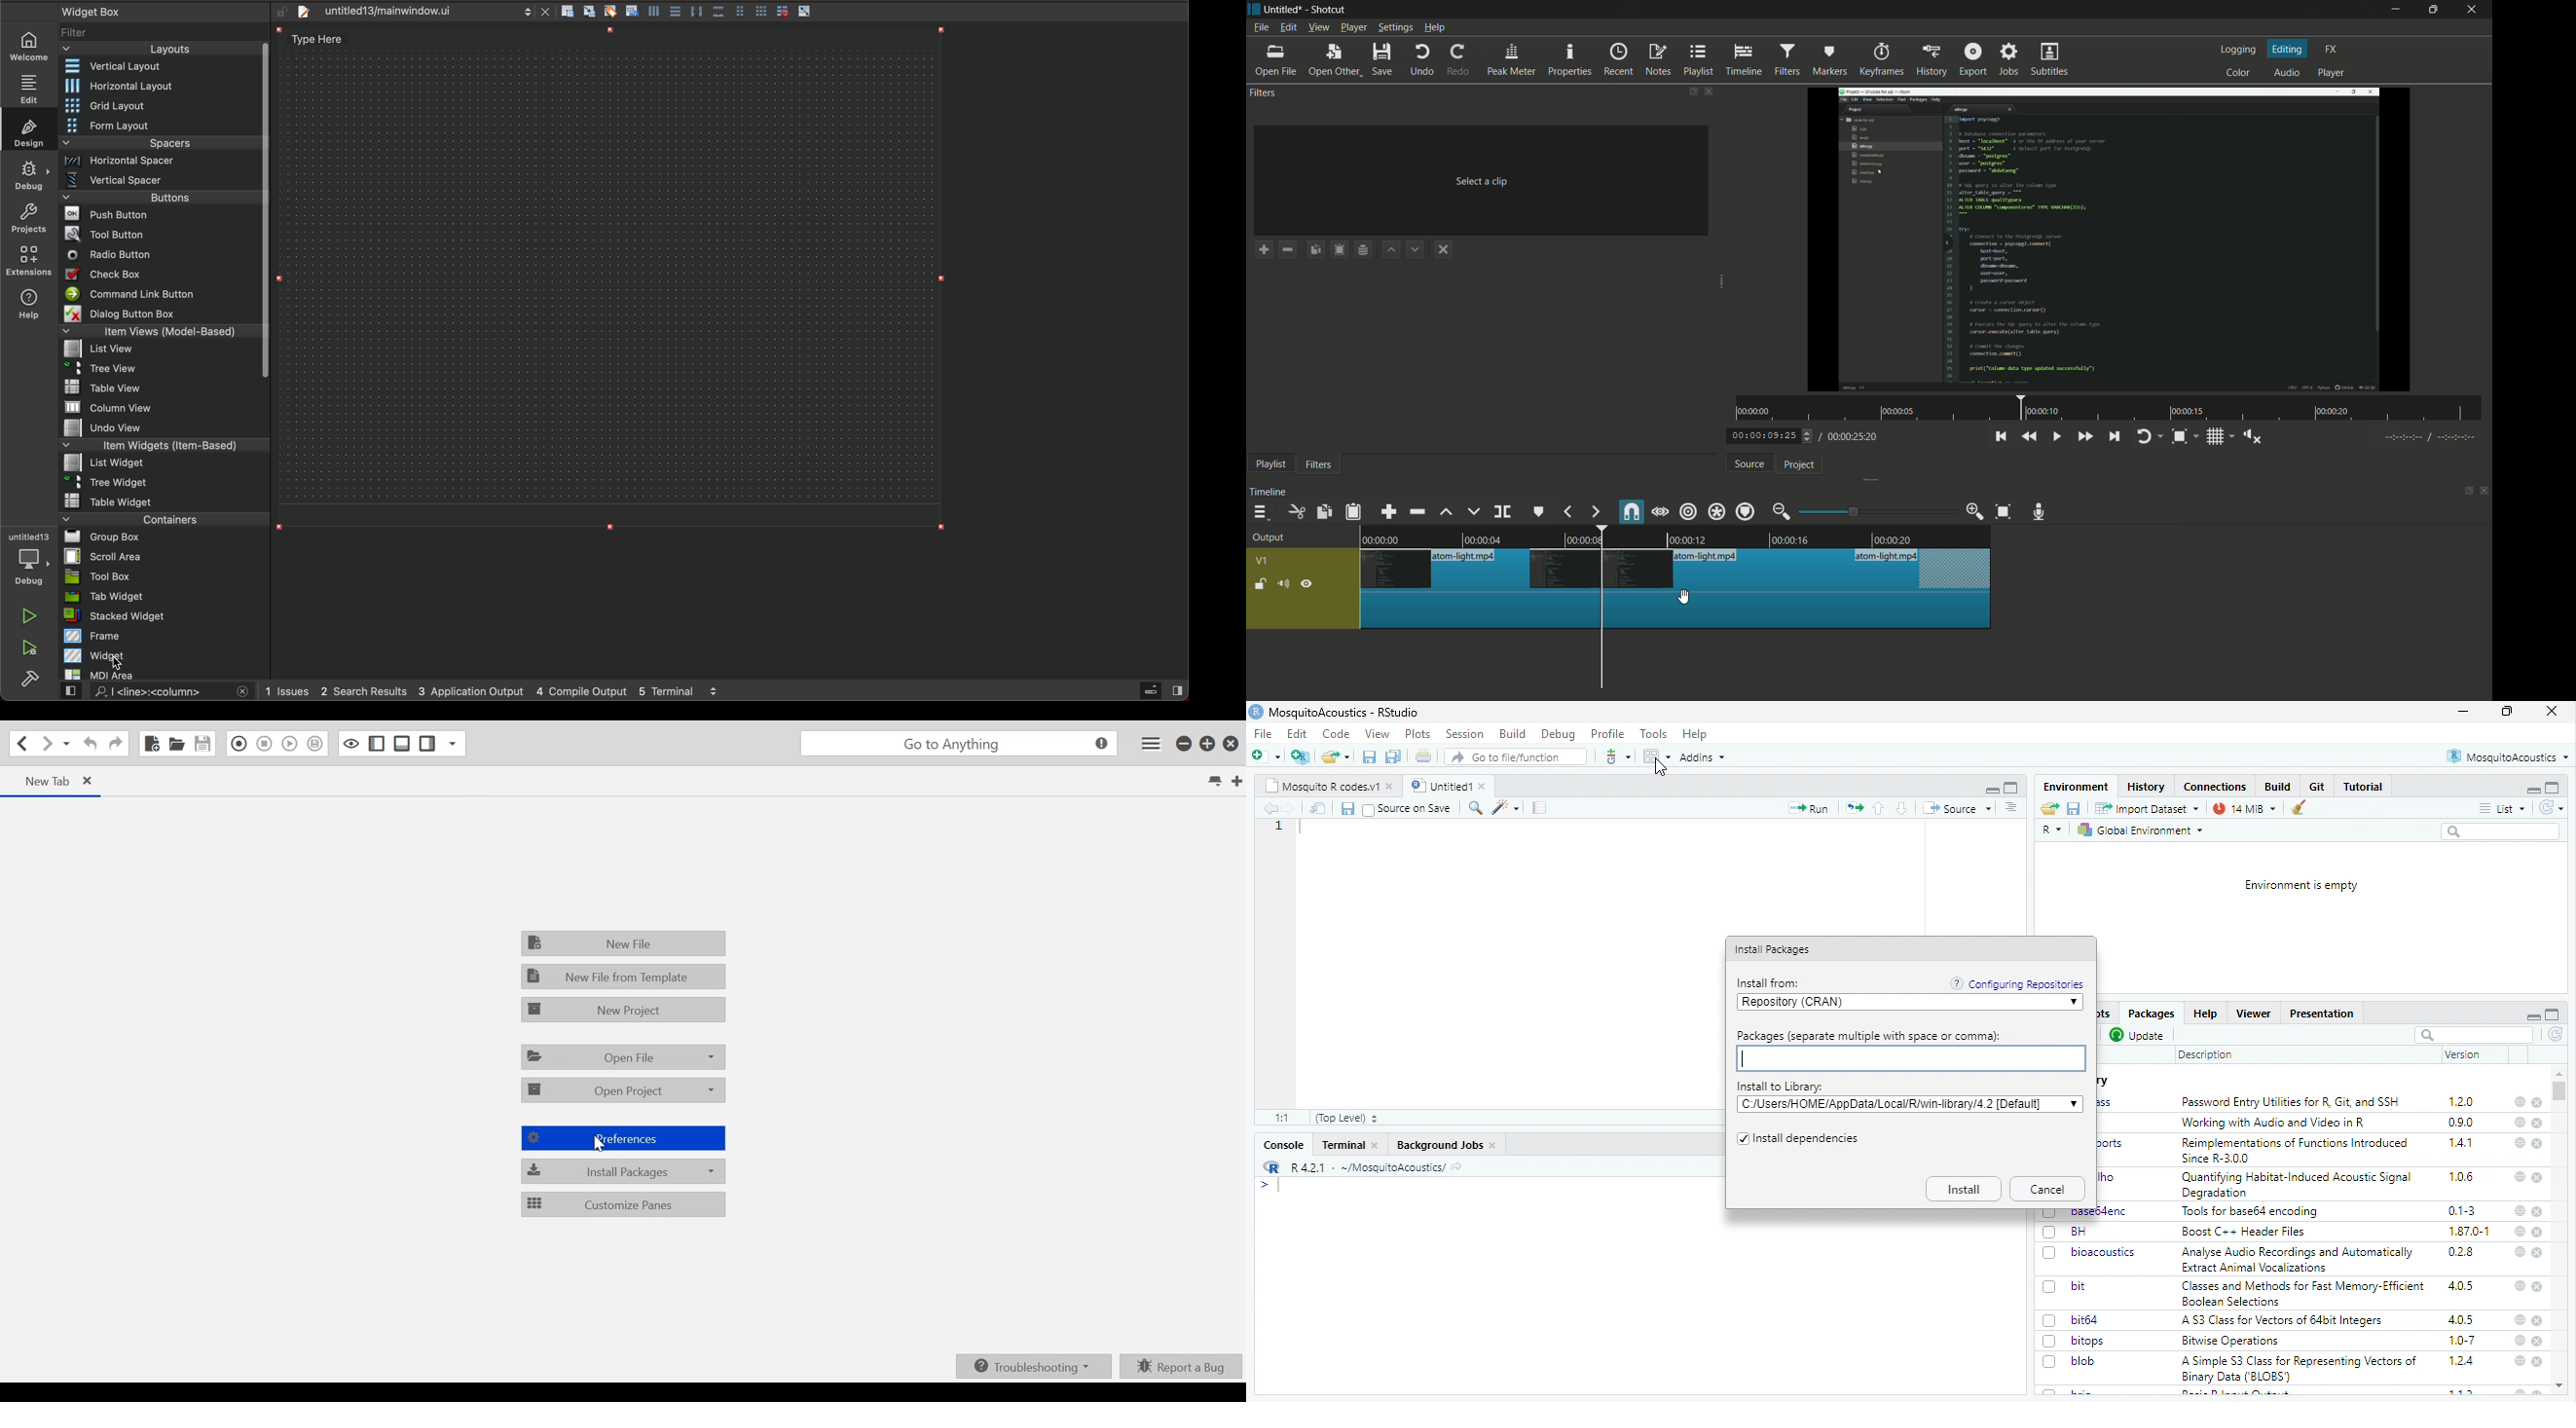  What do you see at coordinates (1541, 808) in the screenshot?
I see `Dataset’s ` at bounding box center [1541, 808].